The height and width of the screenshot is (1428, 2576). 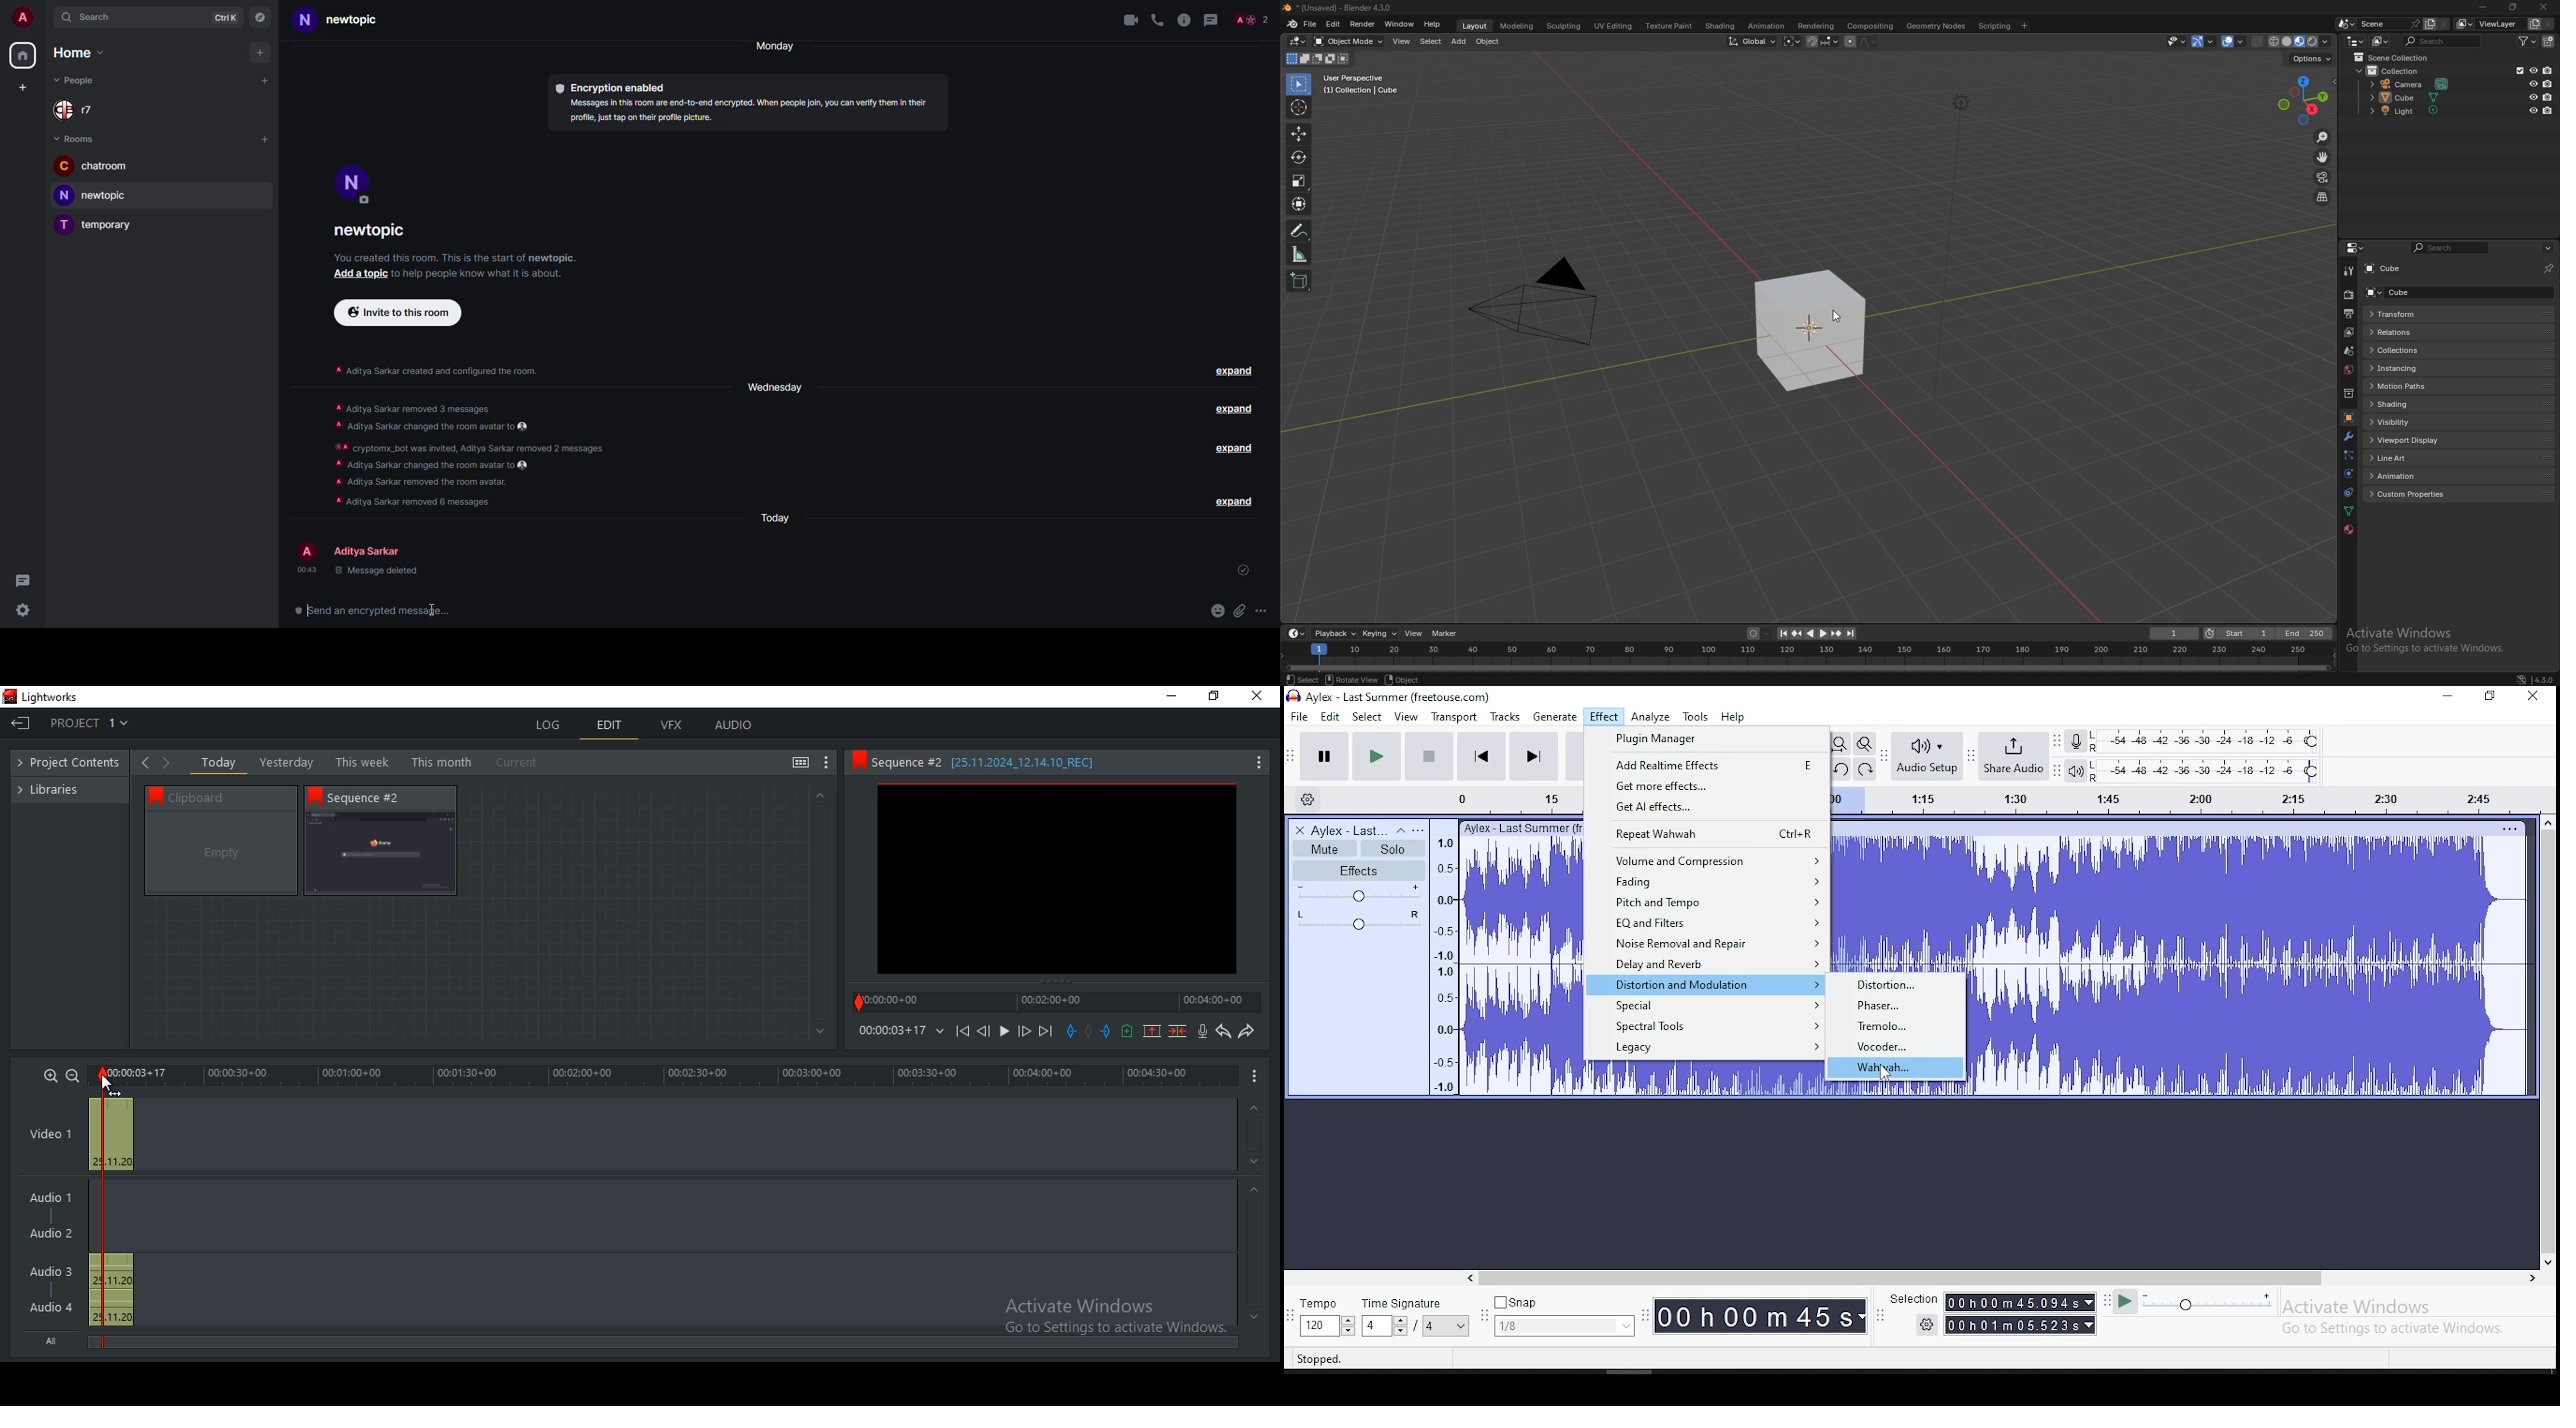 What do you see at coordinates (2212, 740) in the screenshot?
I see `recording level` at bounding box center [2212, 740].